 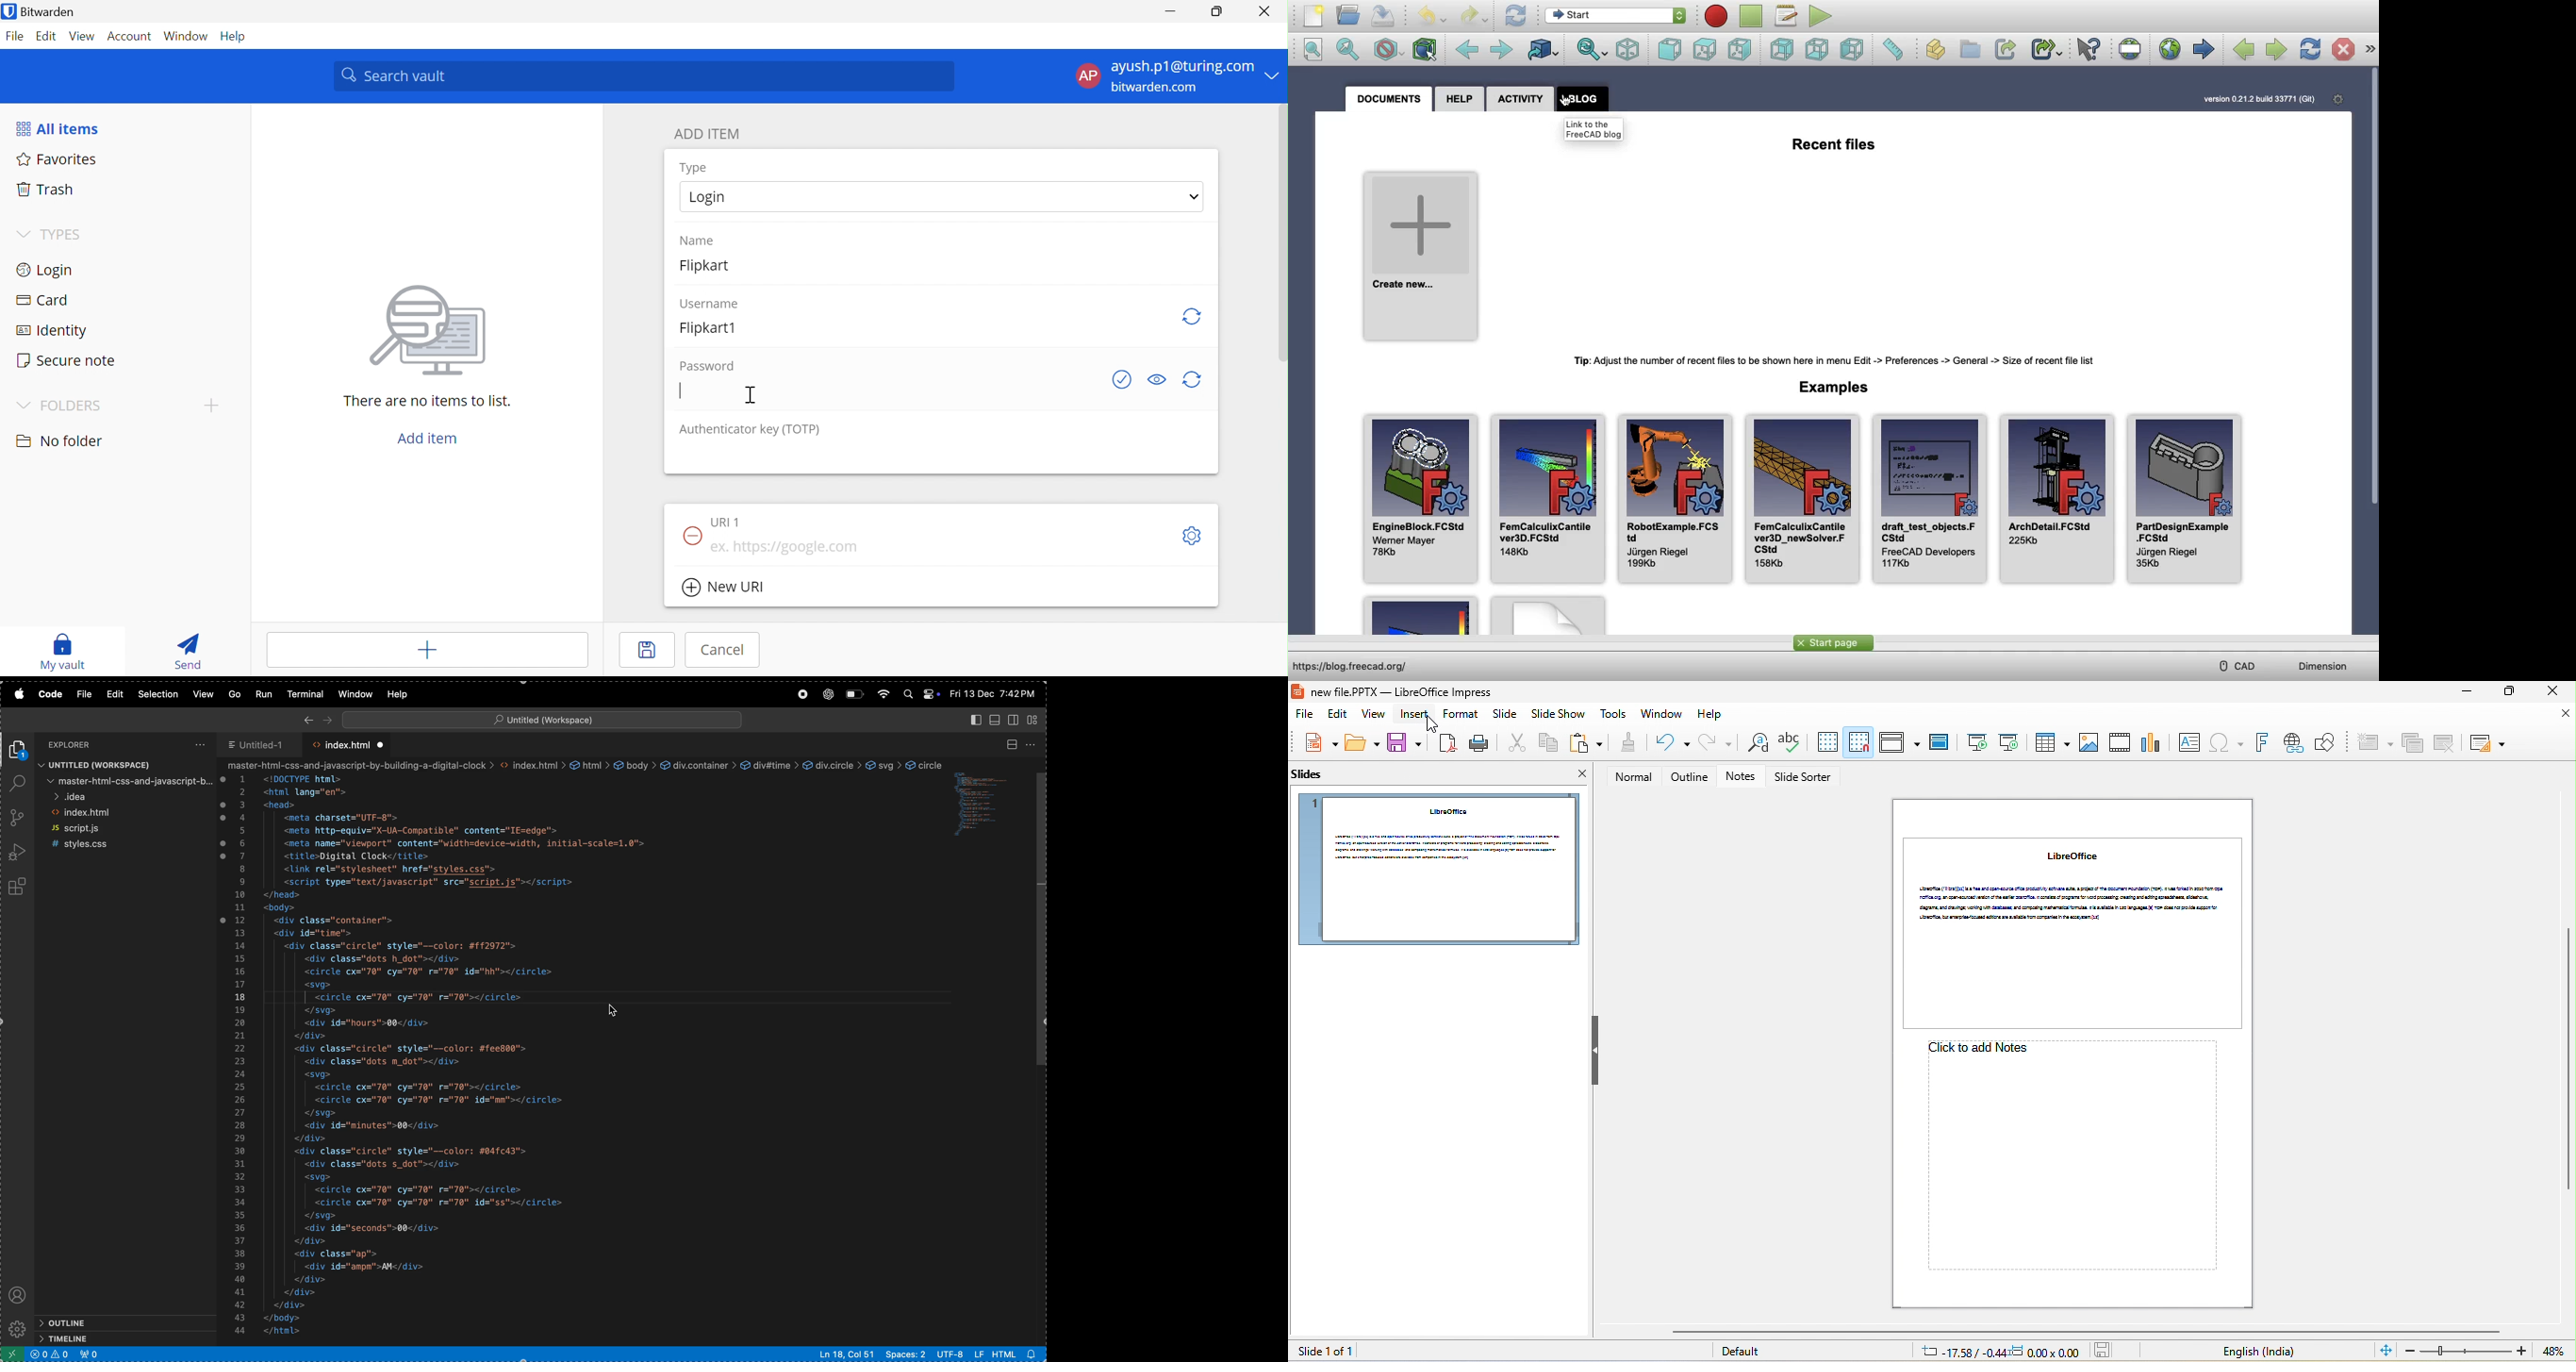 I want to click on cursor, so click(x=614, y=1009).